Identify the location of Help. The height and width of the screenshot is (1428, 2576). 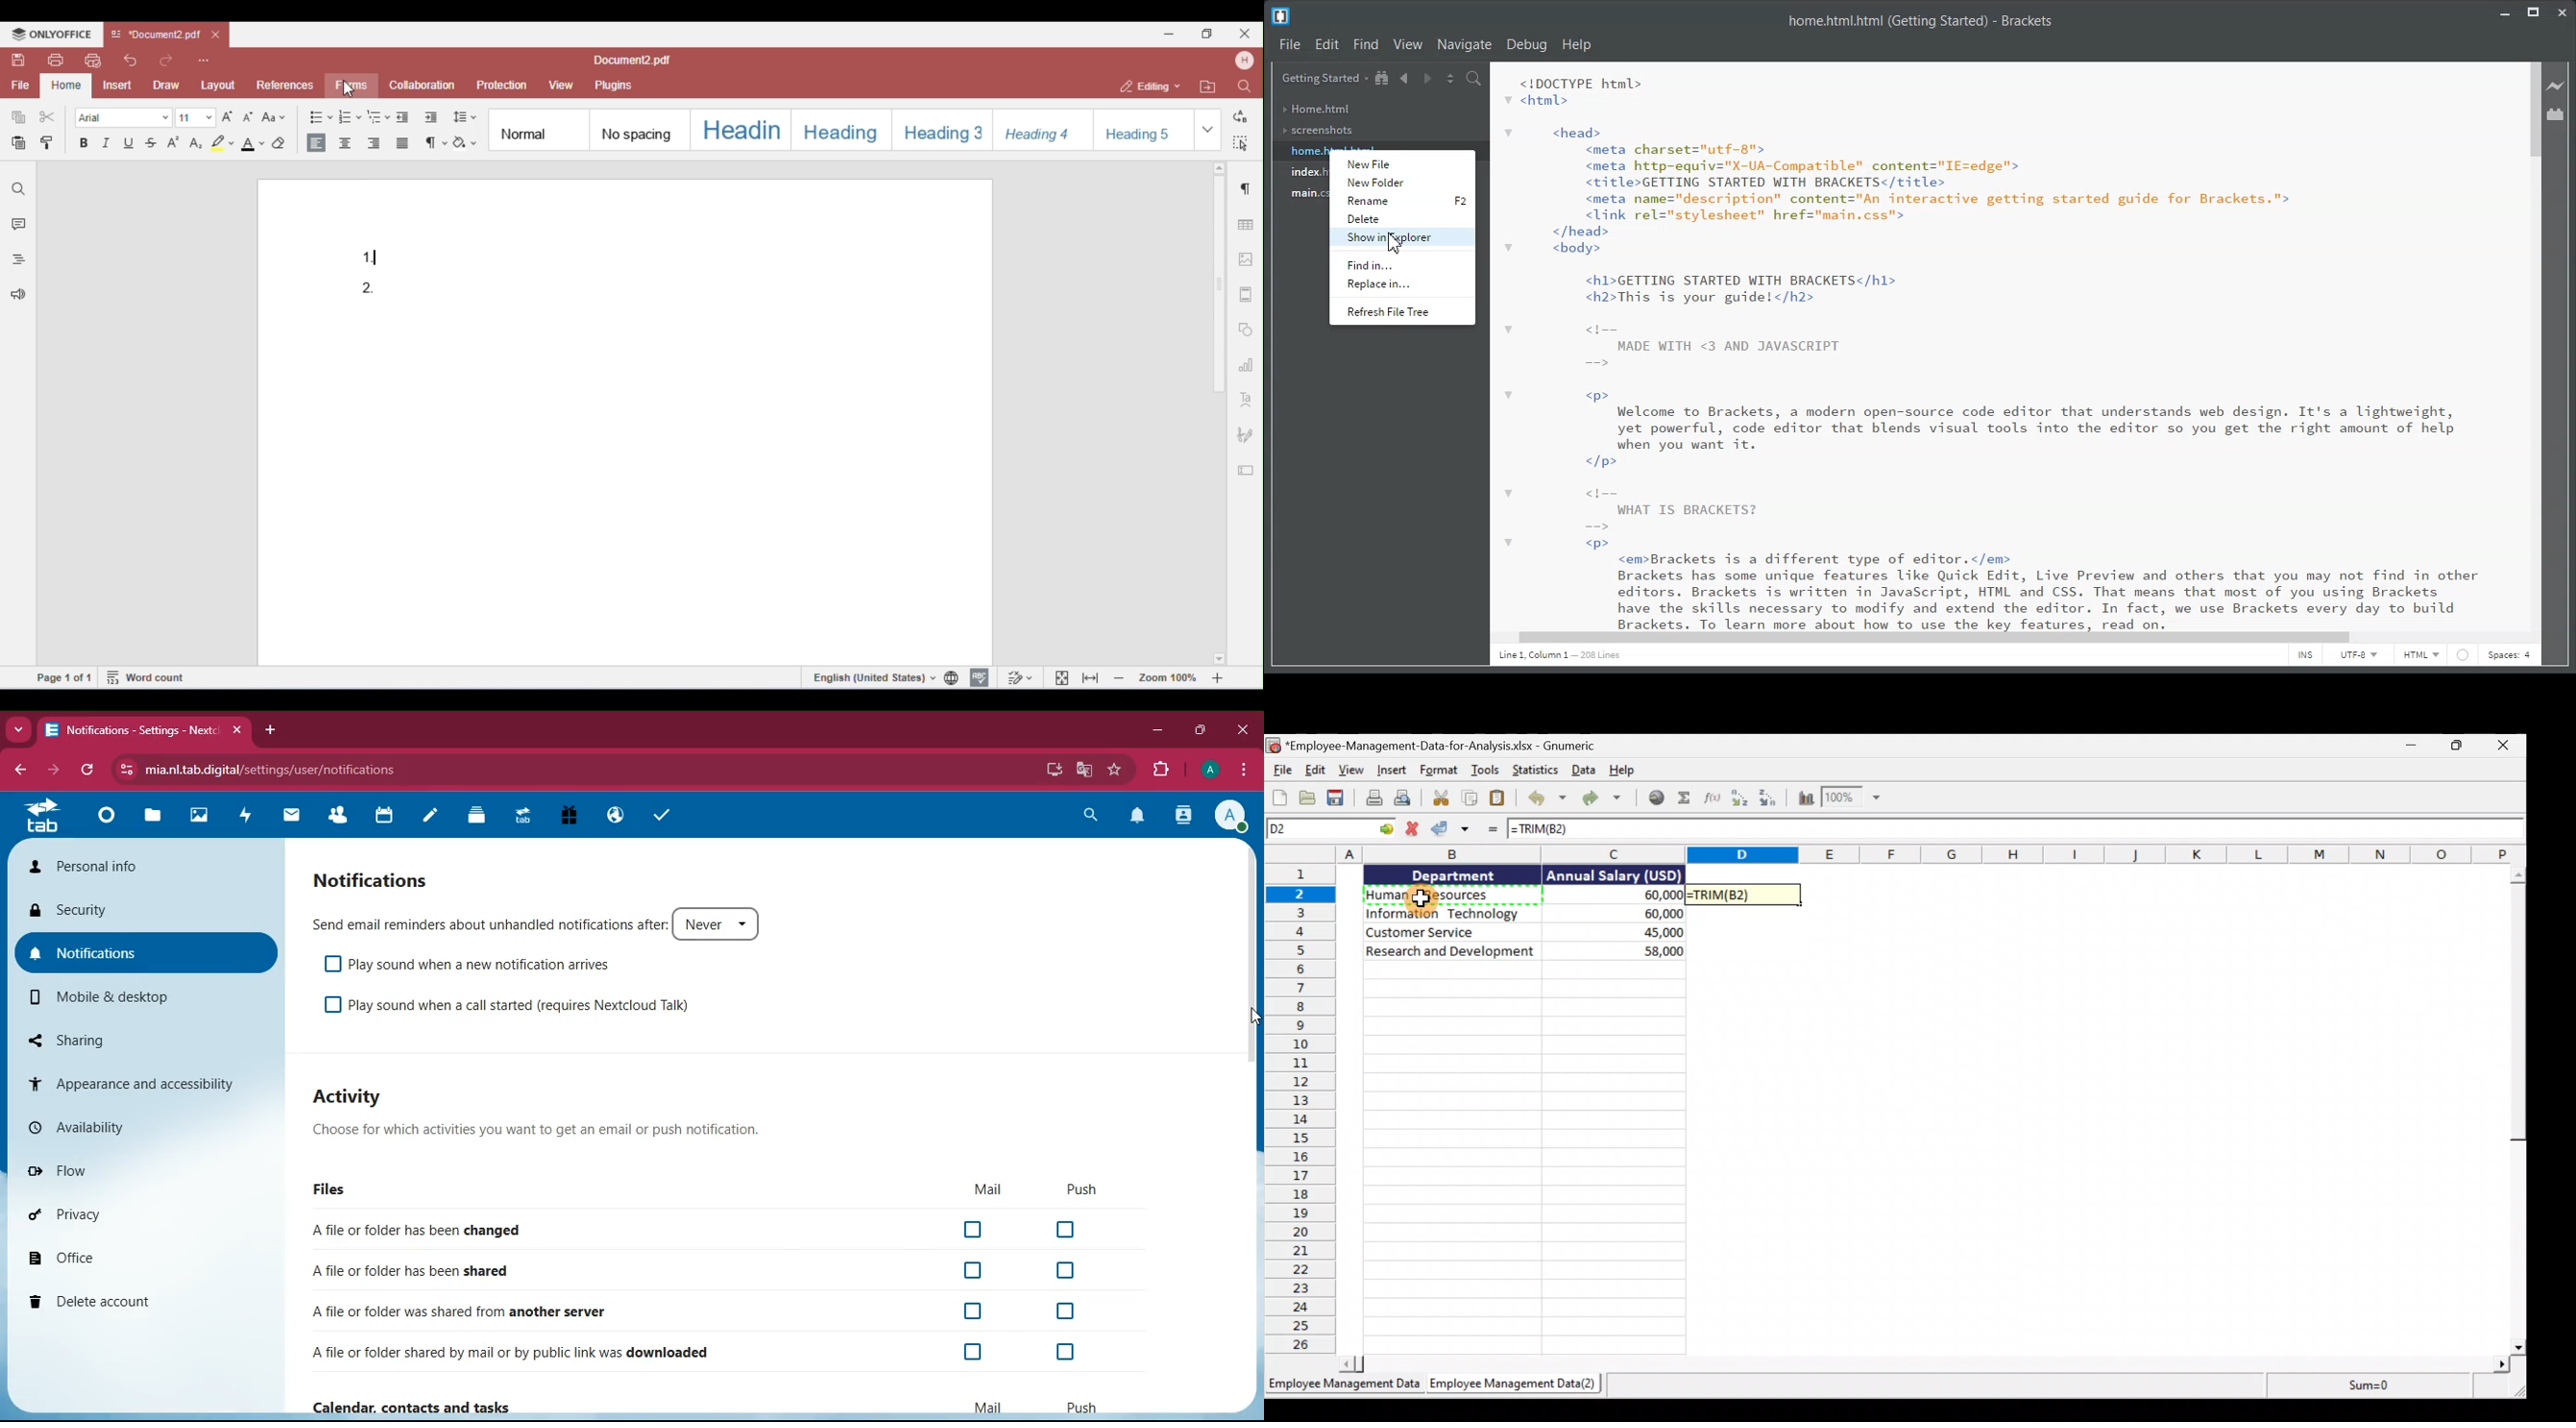
(1621, 771).